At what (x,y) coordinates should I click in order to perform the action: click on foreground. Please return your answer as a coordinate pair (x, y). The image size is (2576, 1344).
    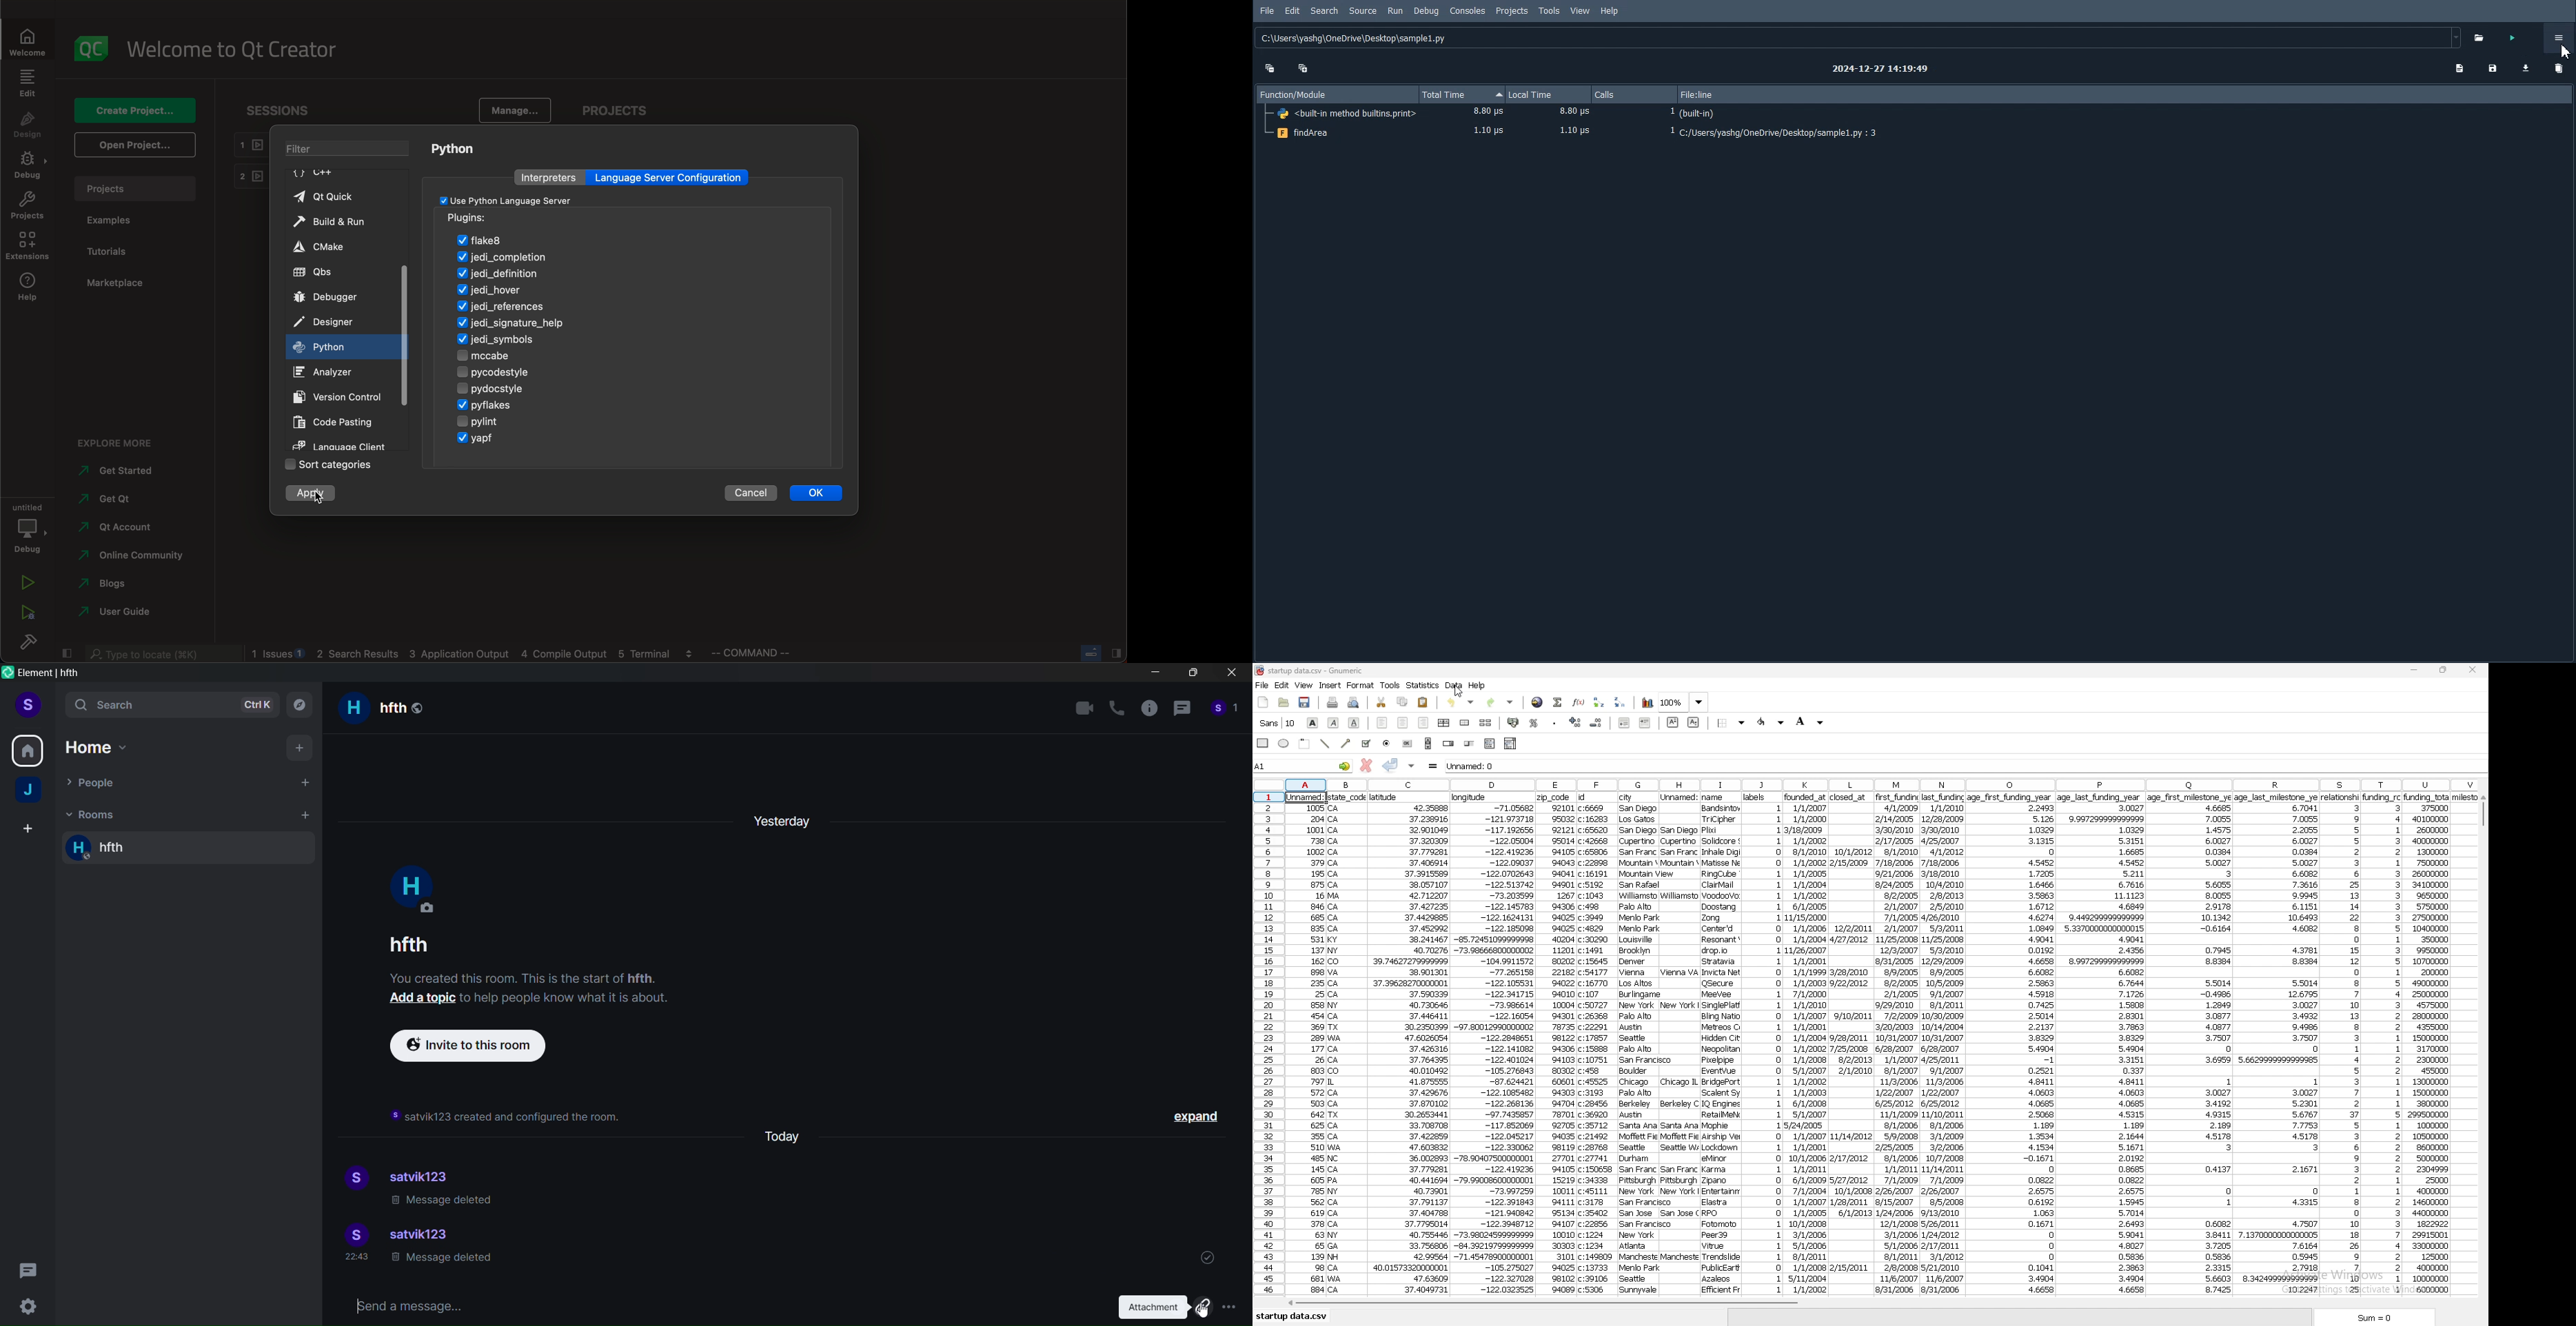
    Looking at the image, I should click on (1771, 722).